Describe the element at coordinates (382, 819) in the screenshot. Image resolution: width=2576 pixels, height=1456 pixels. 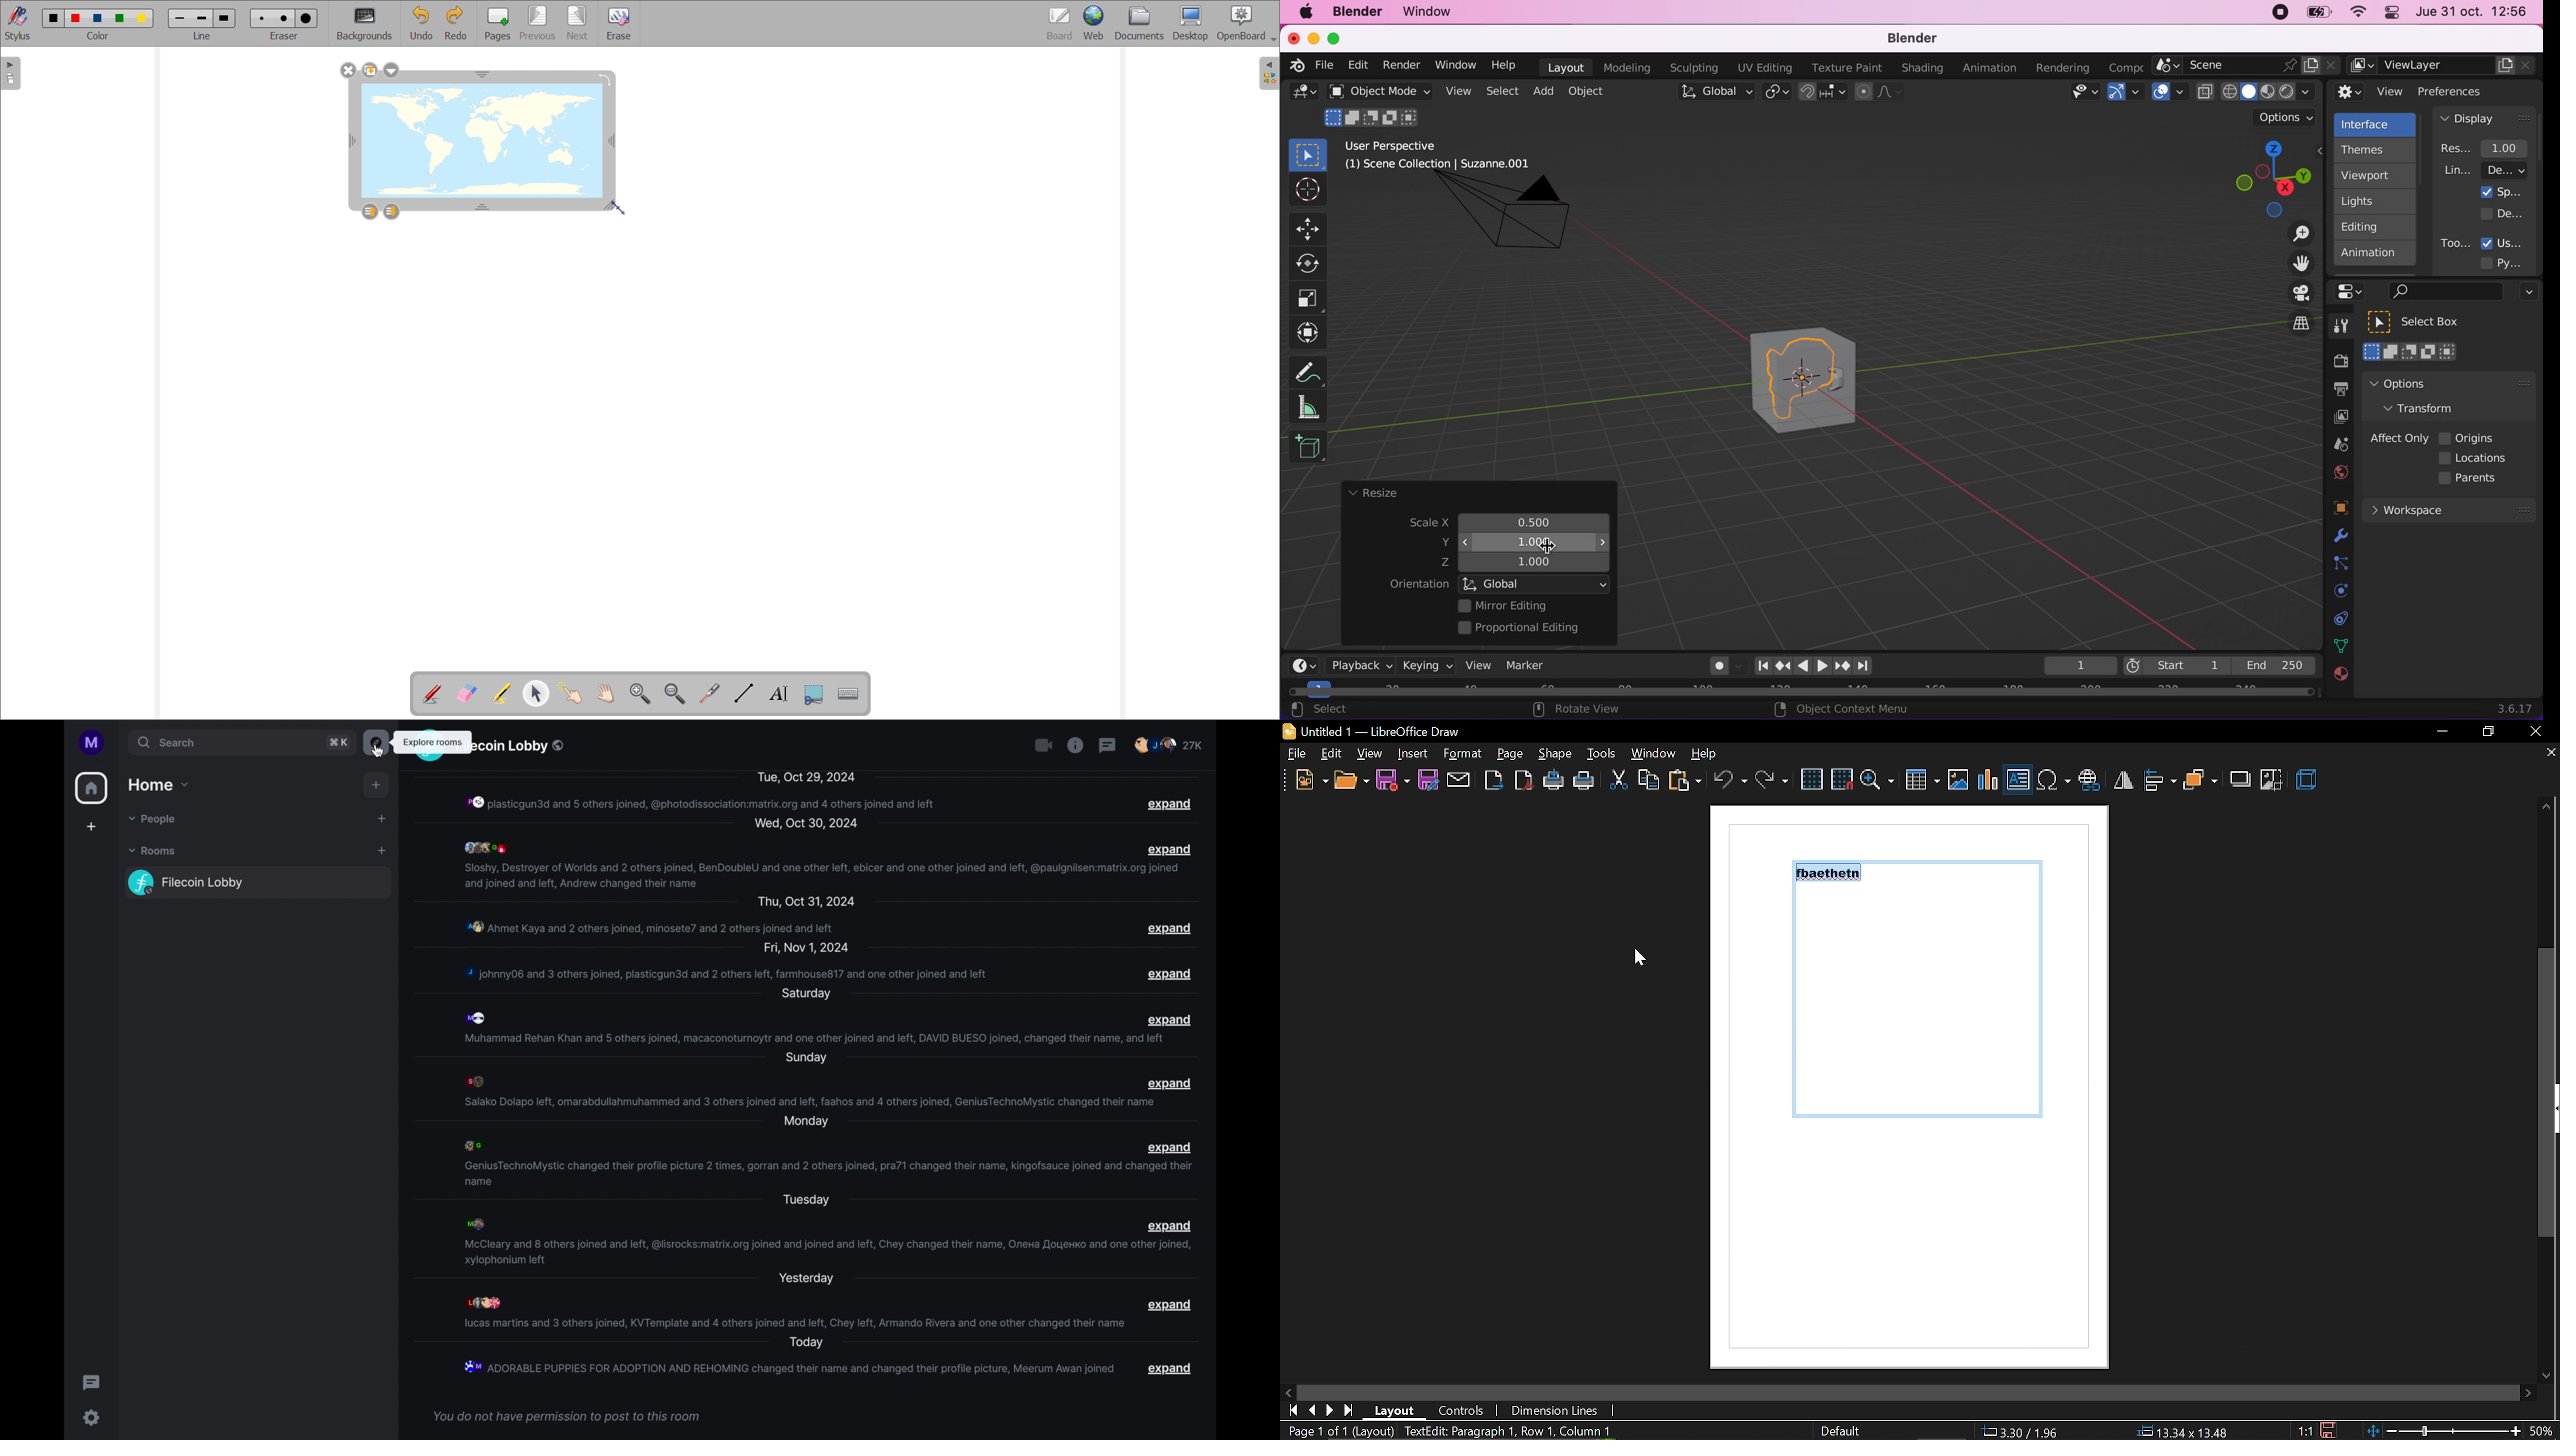
I see `add` at that location.